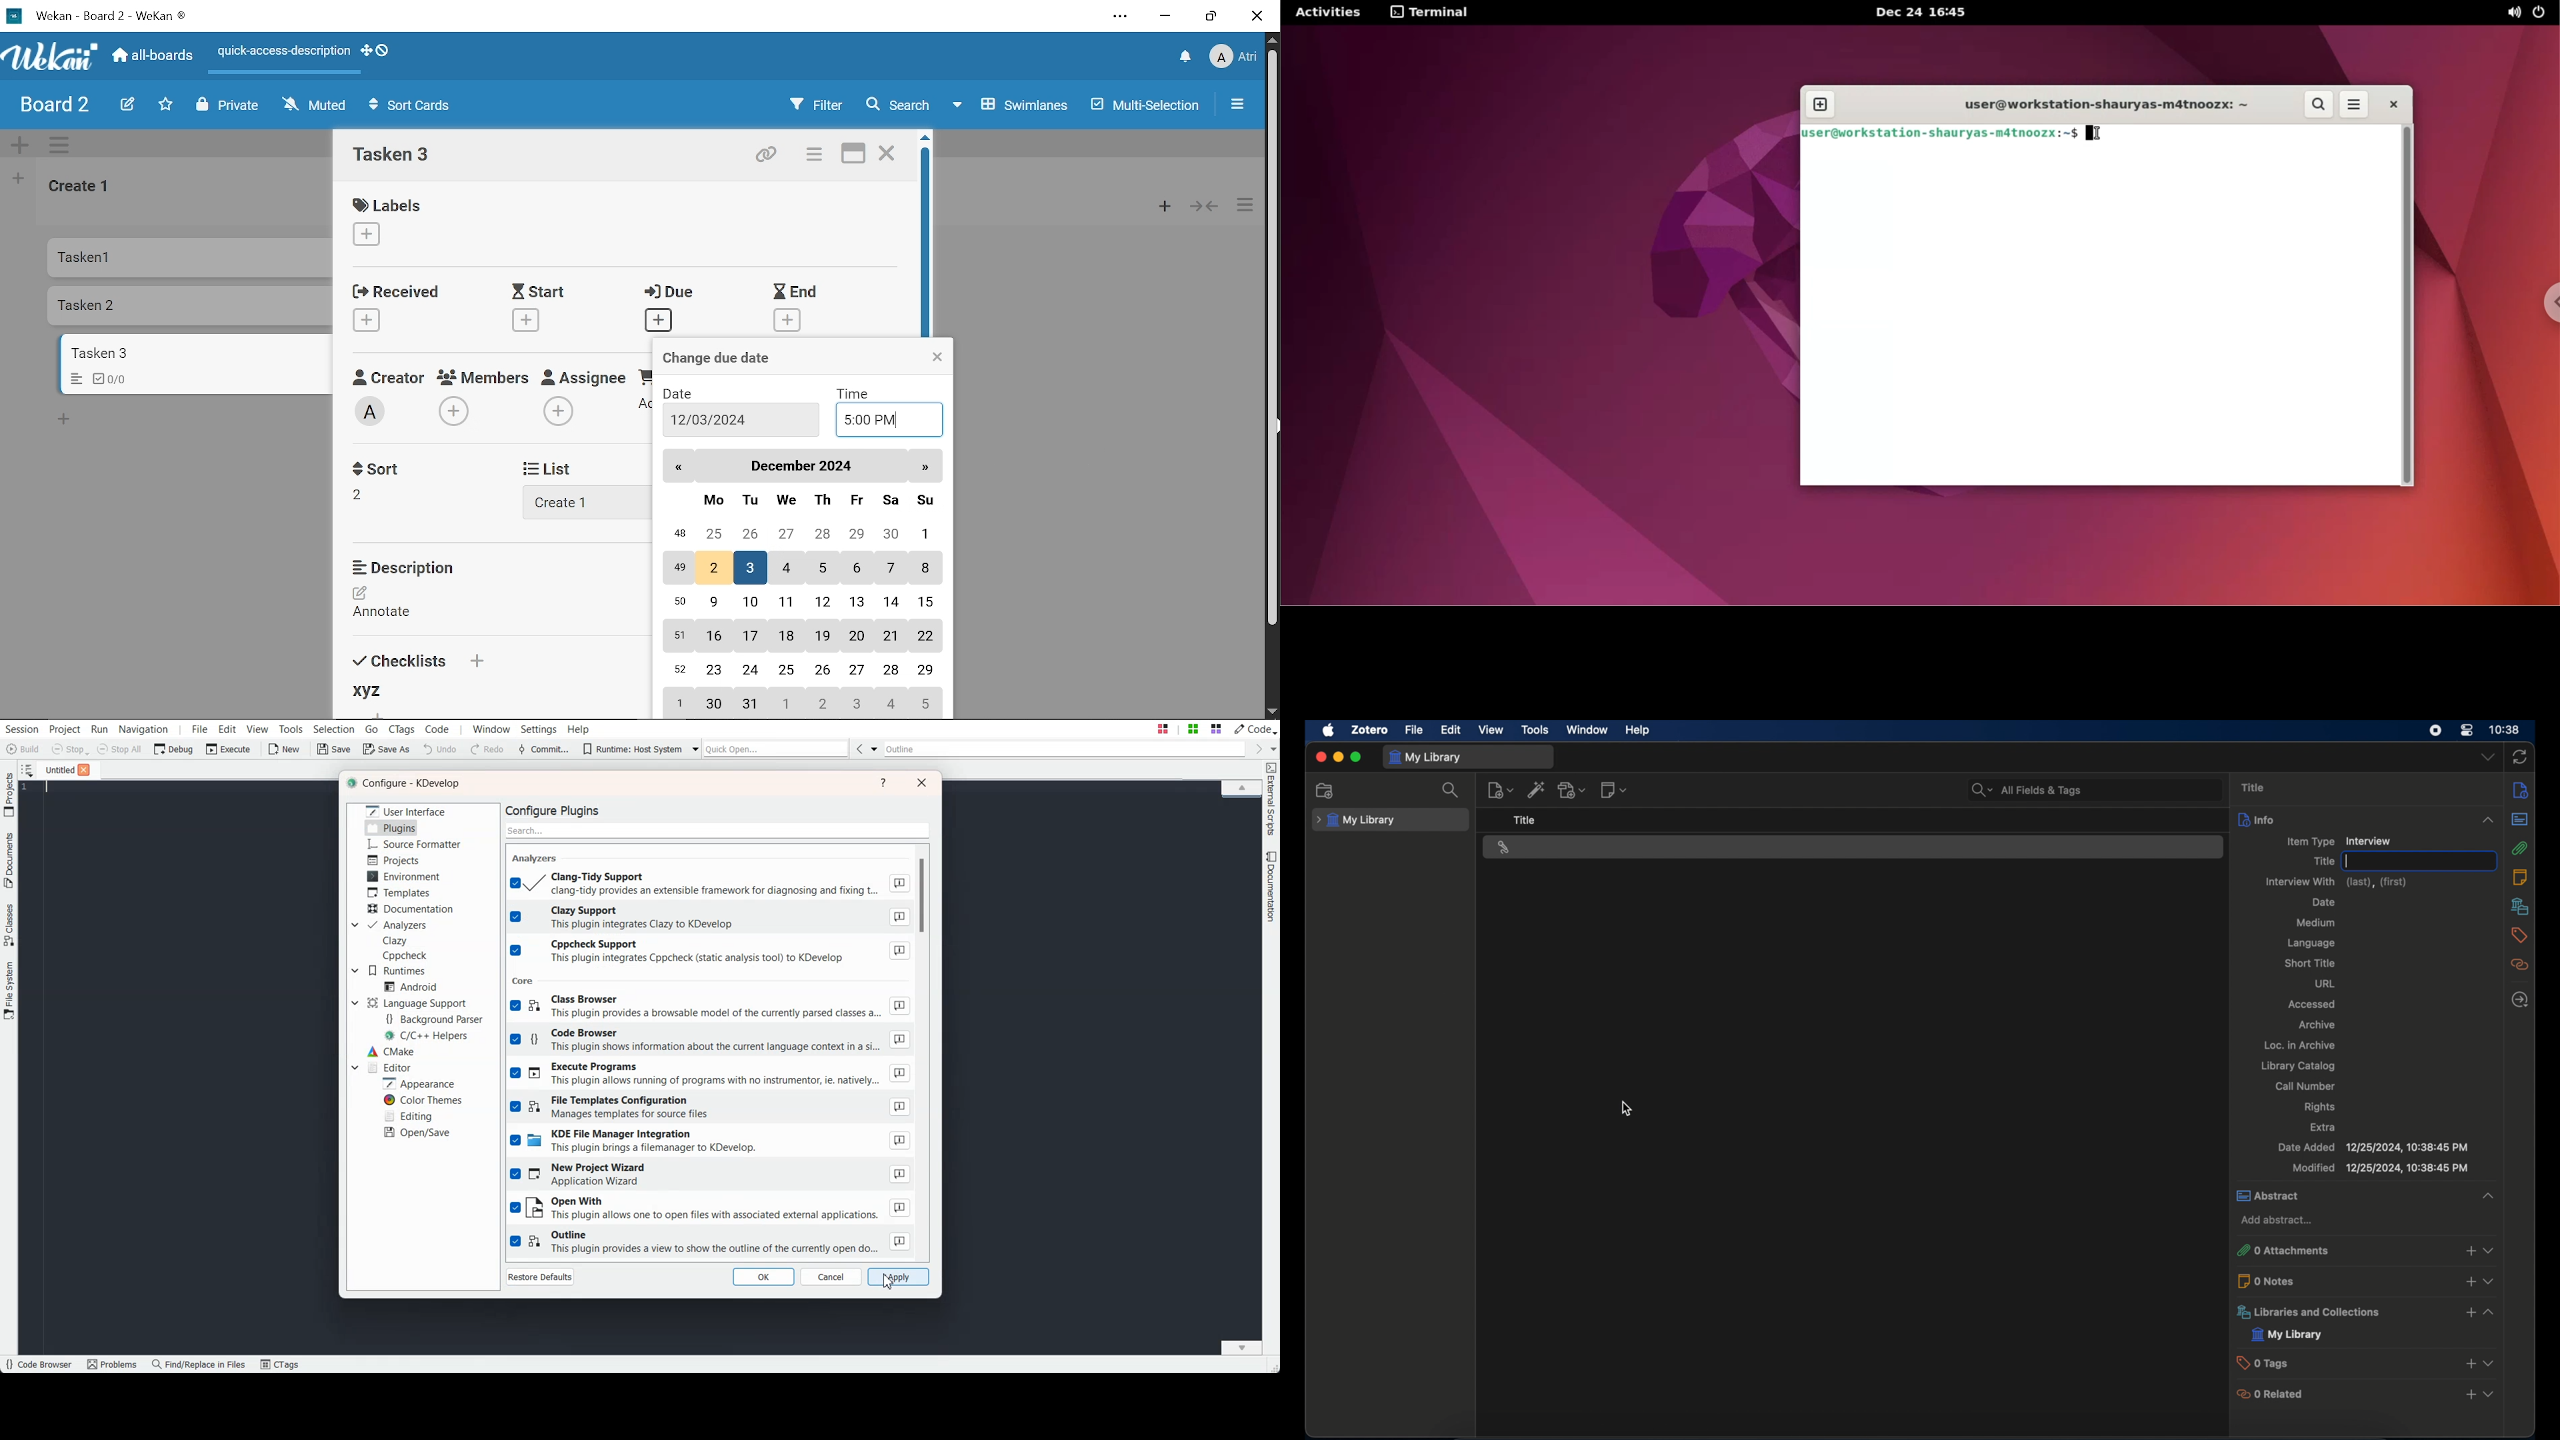 Image resolution: width=2576 pixels, height=1456 pixels. Describe the element at coordinates (382, 52) in the screenshot. I see `show desktop drag handles` at that location.